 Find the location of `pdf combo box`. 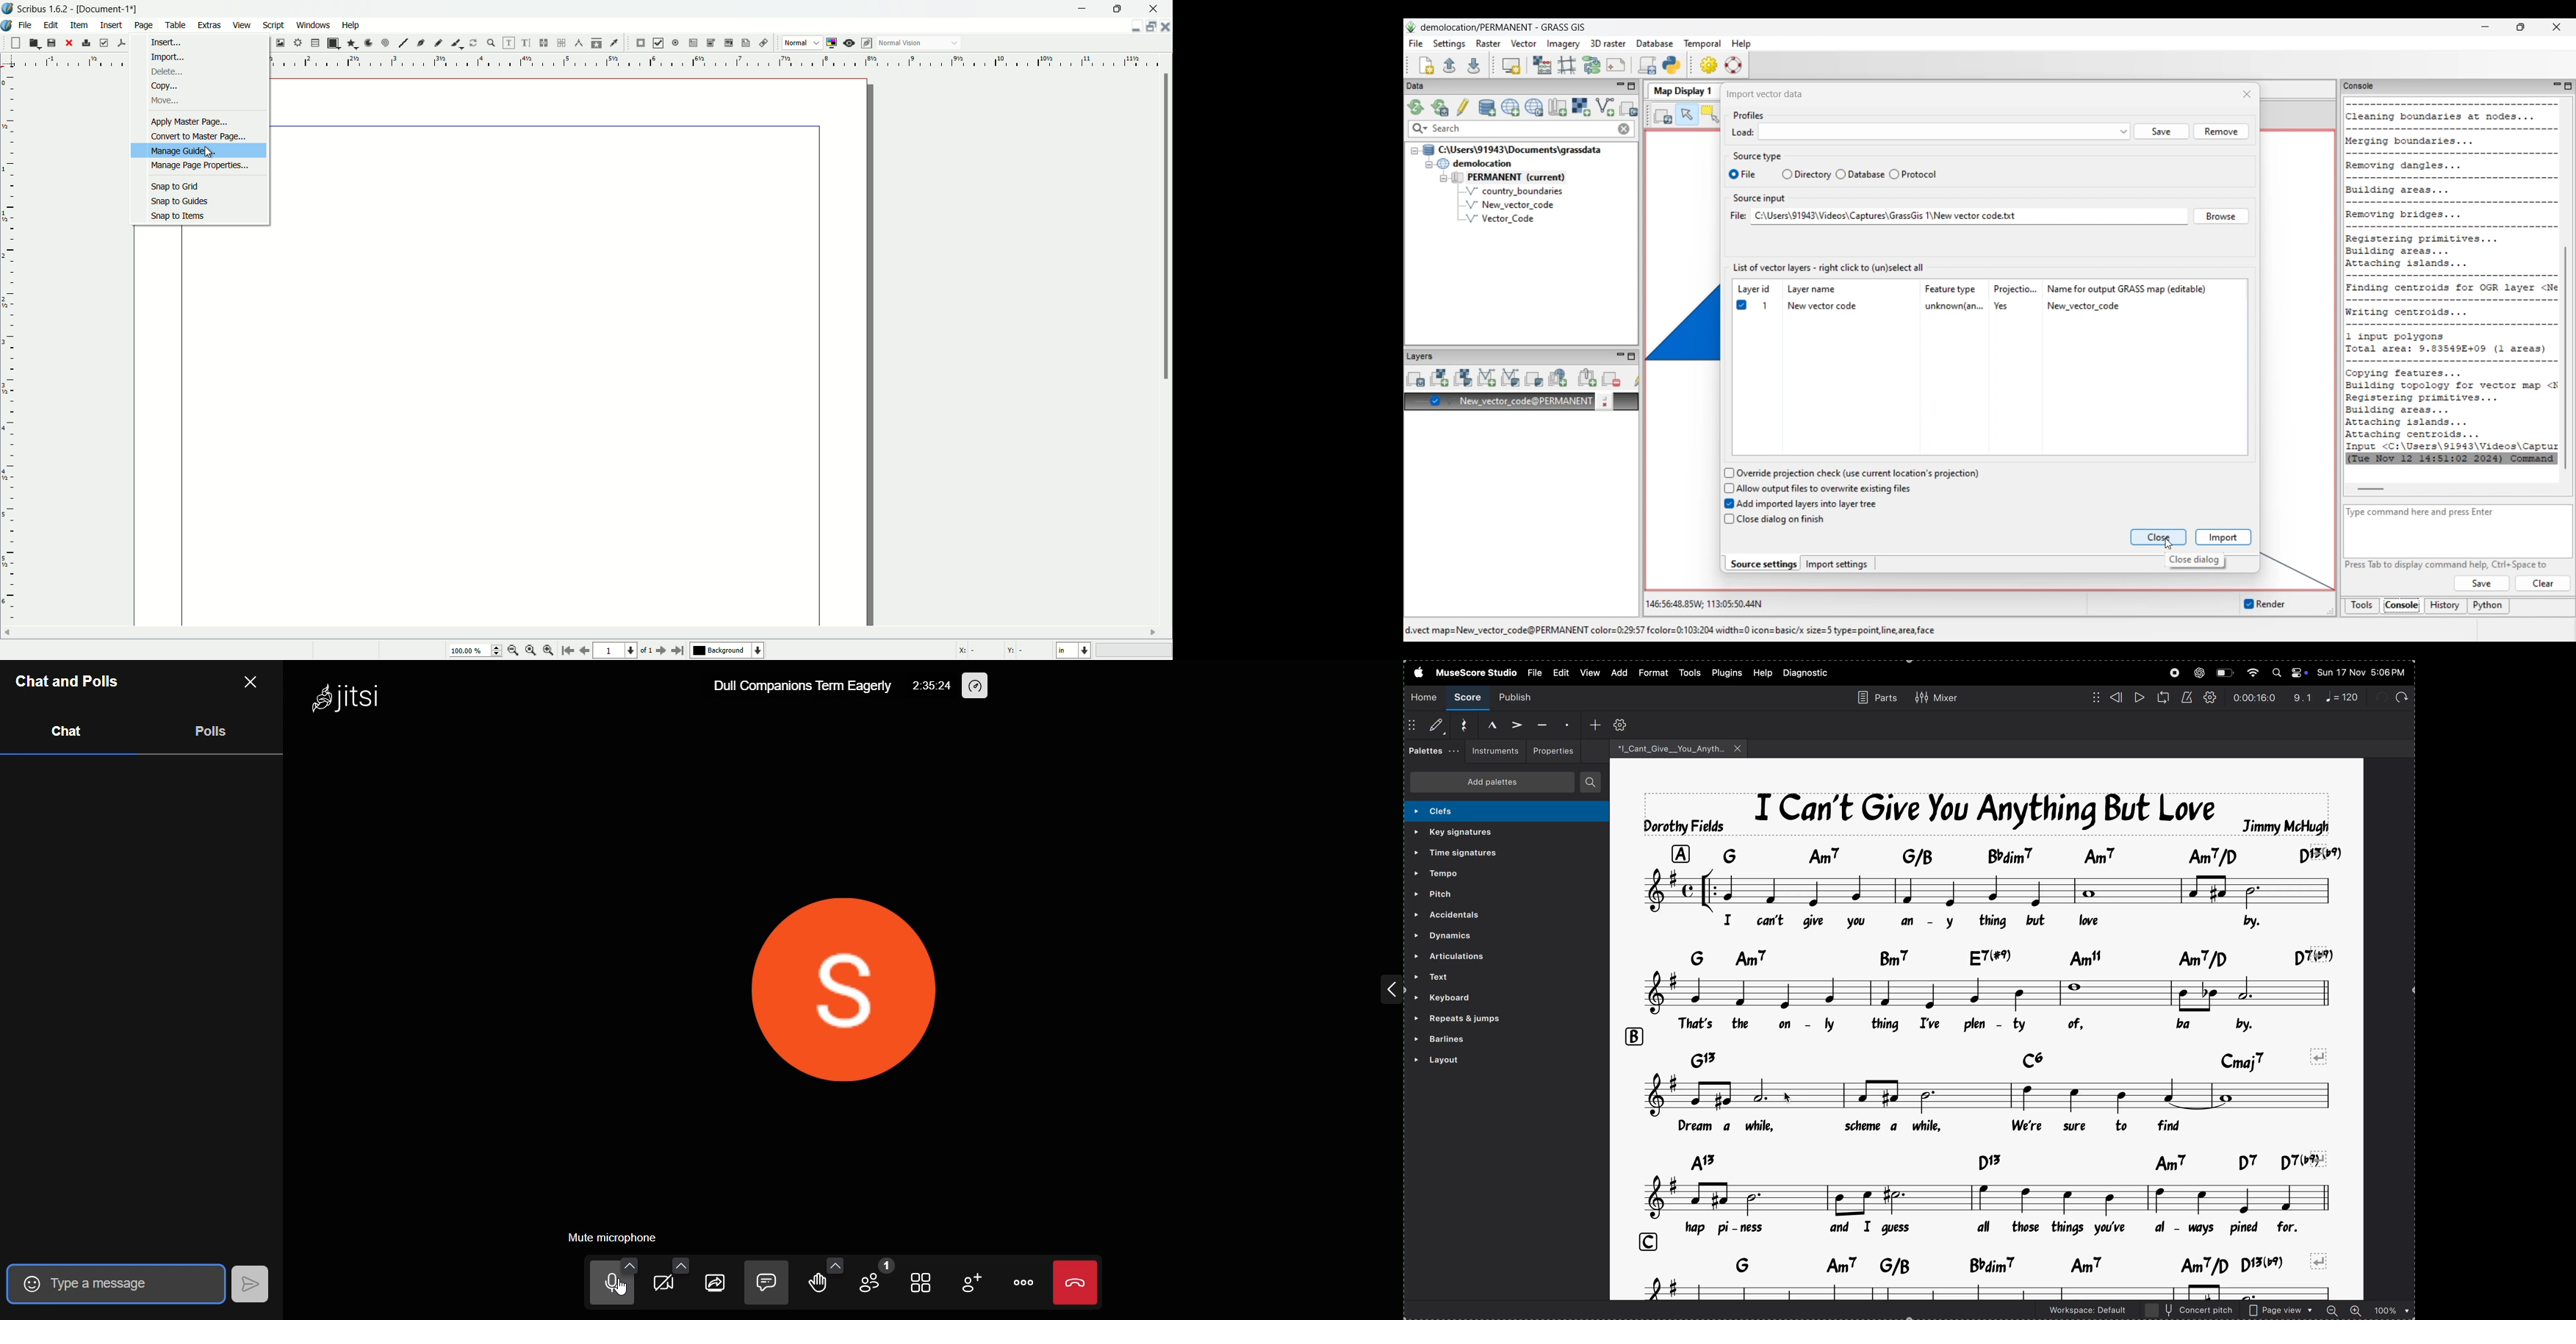

pdf combo box is located at coordinates (710, 42).